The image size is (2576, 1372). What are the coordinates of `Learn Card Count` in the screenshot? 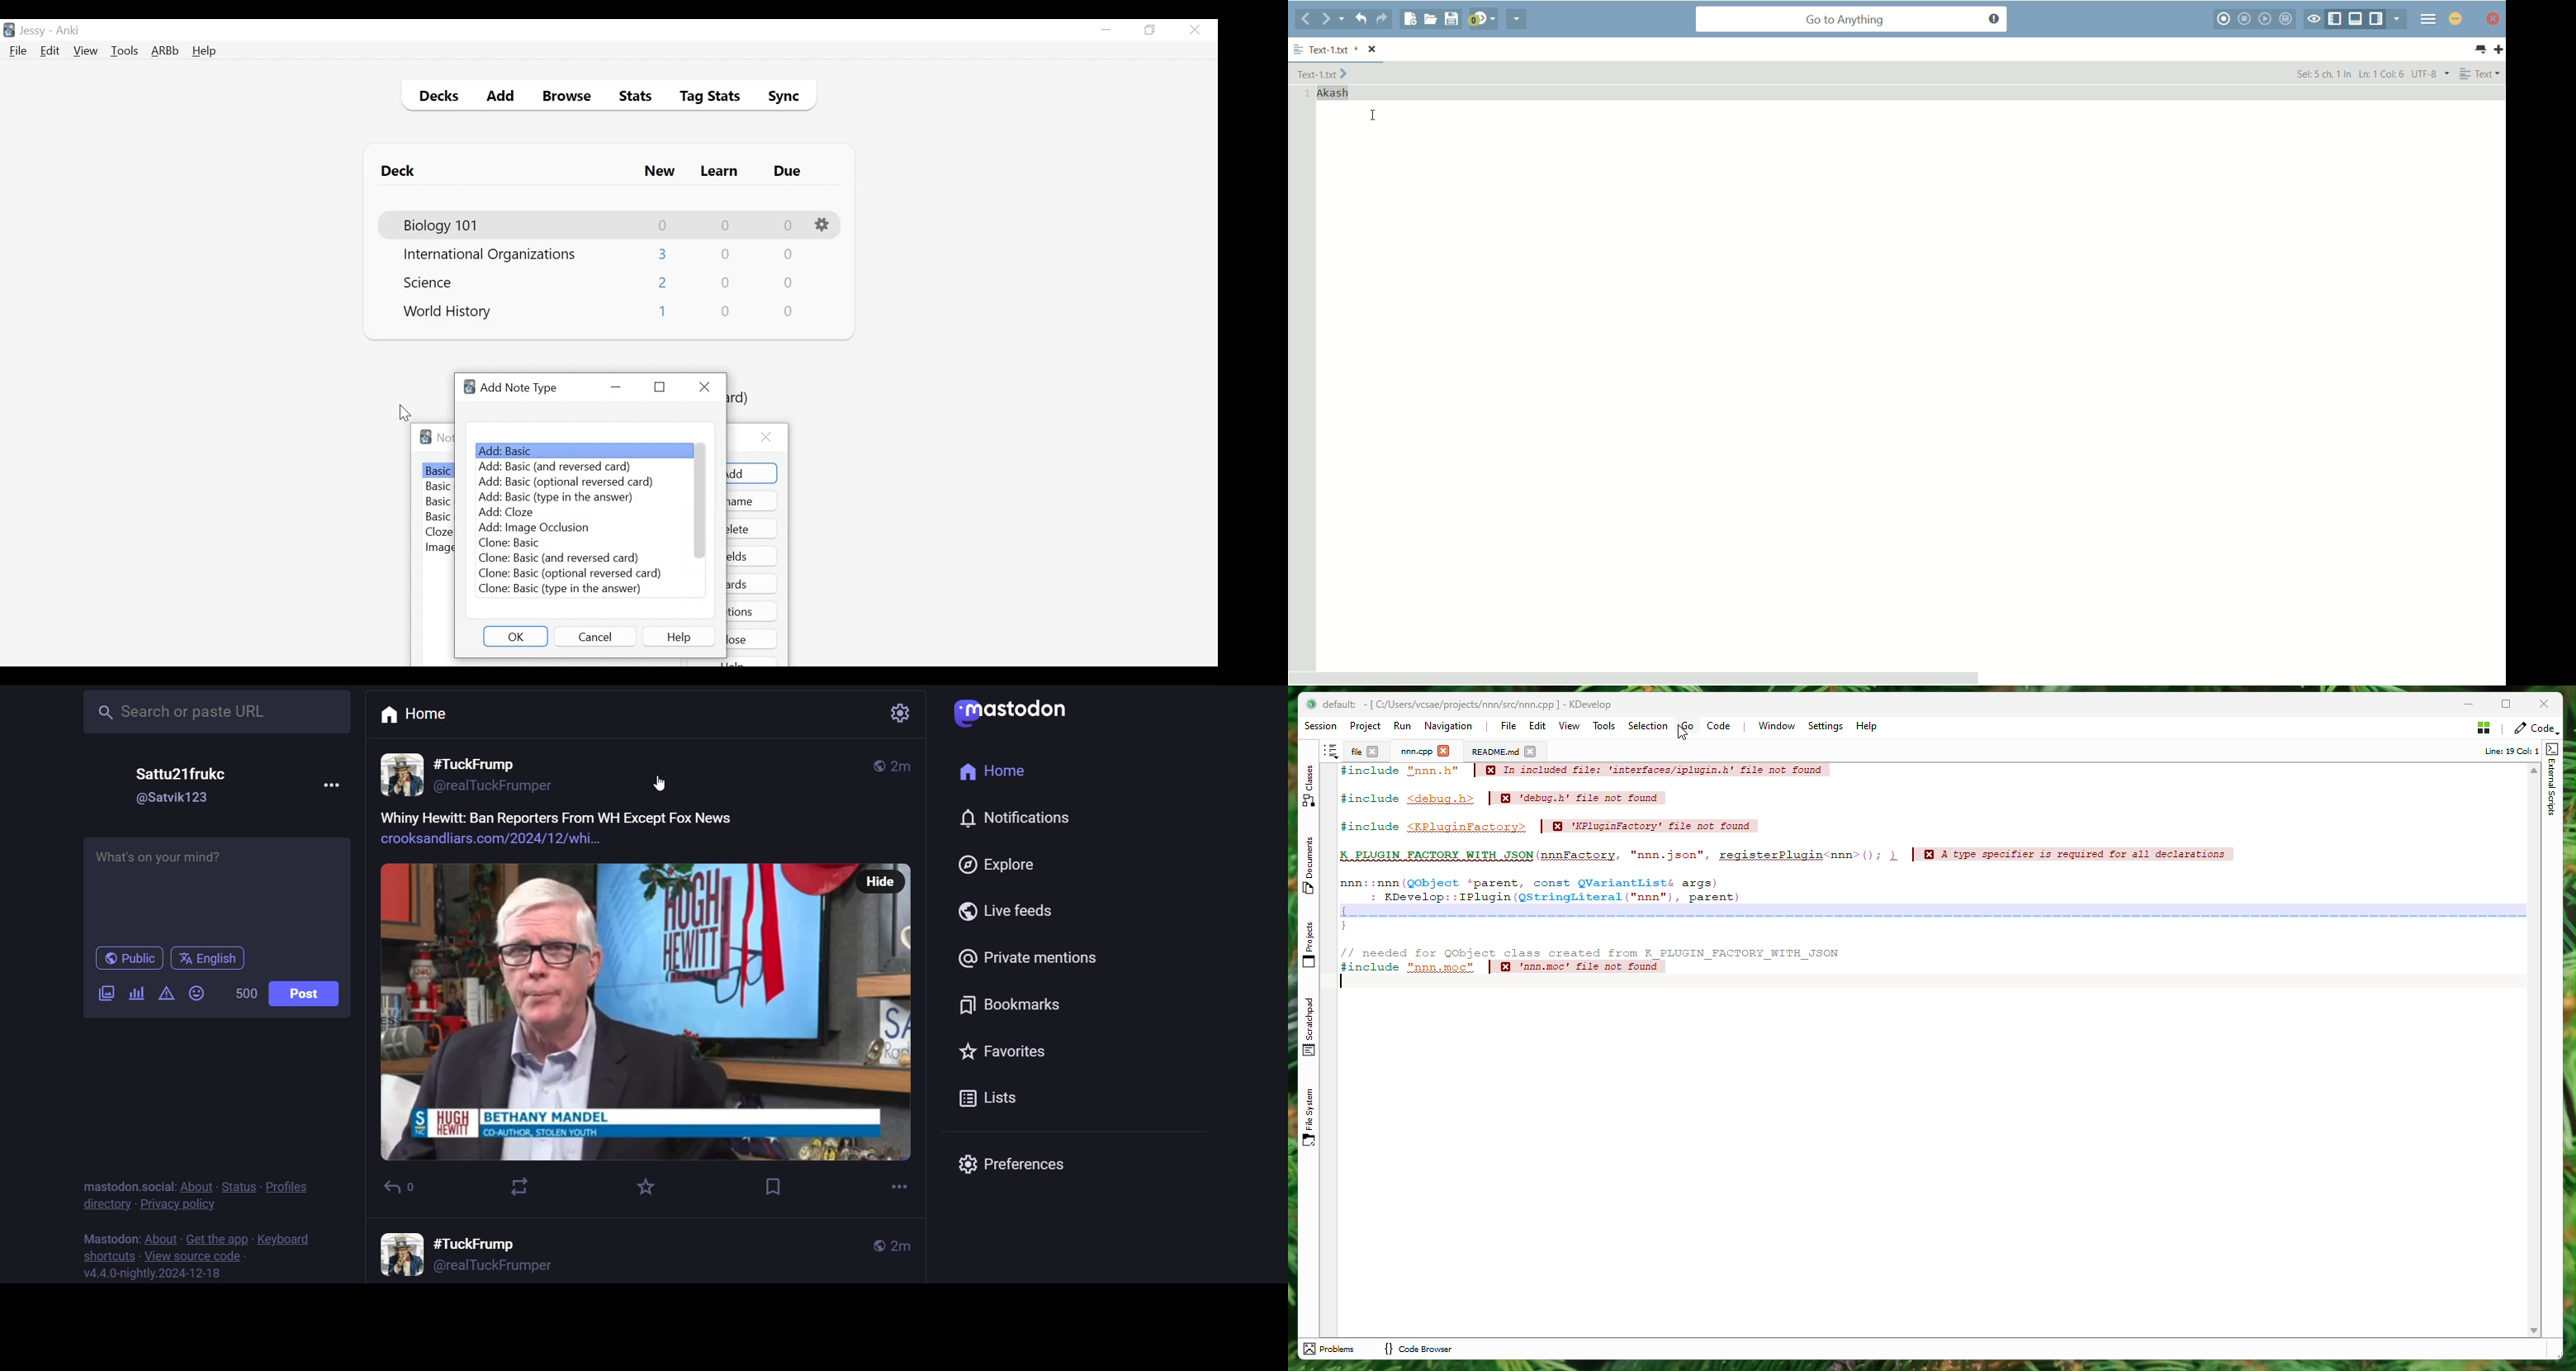 It's located at (725, 225).